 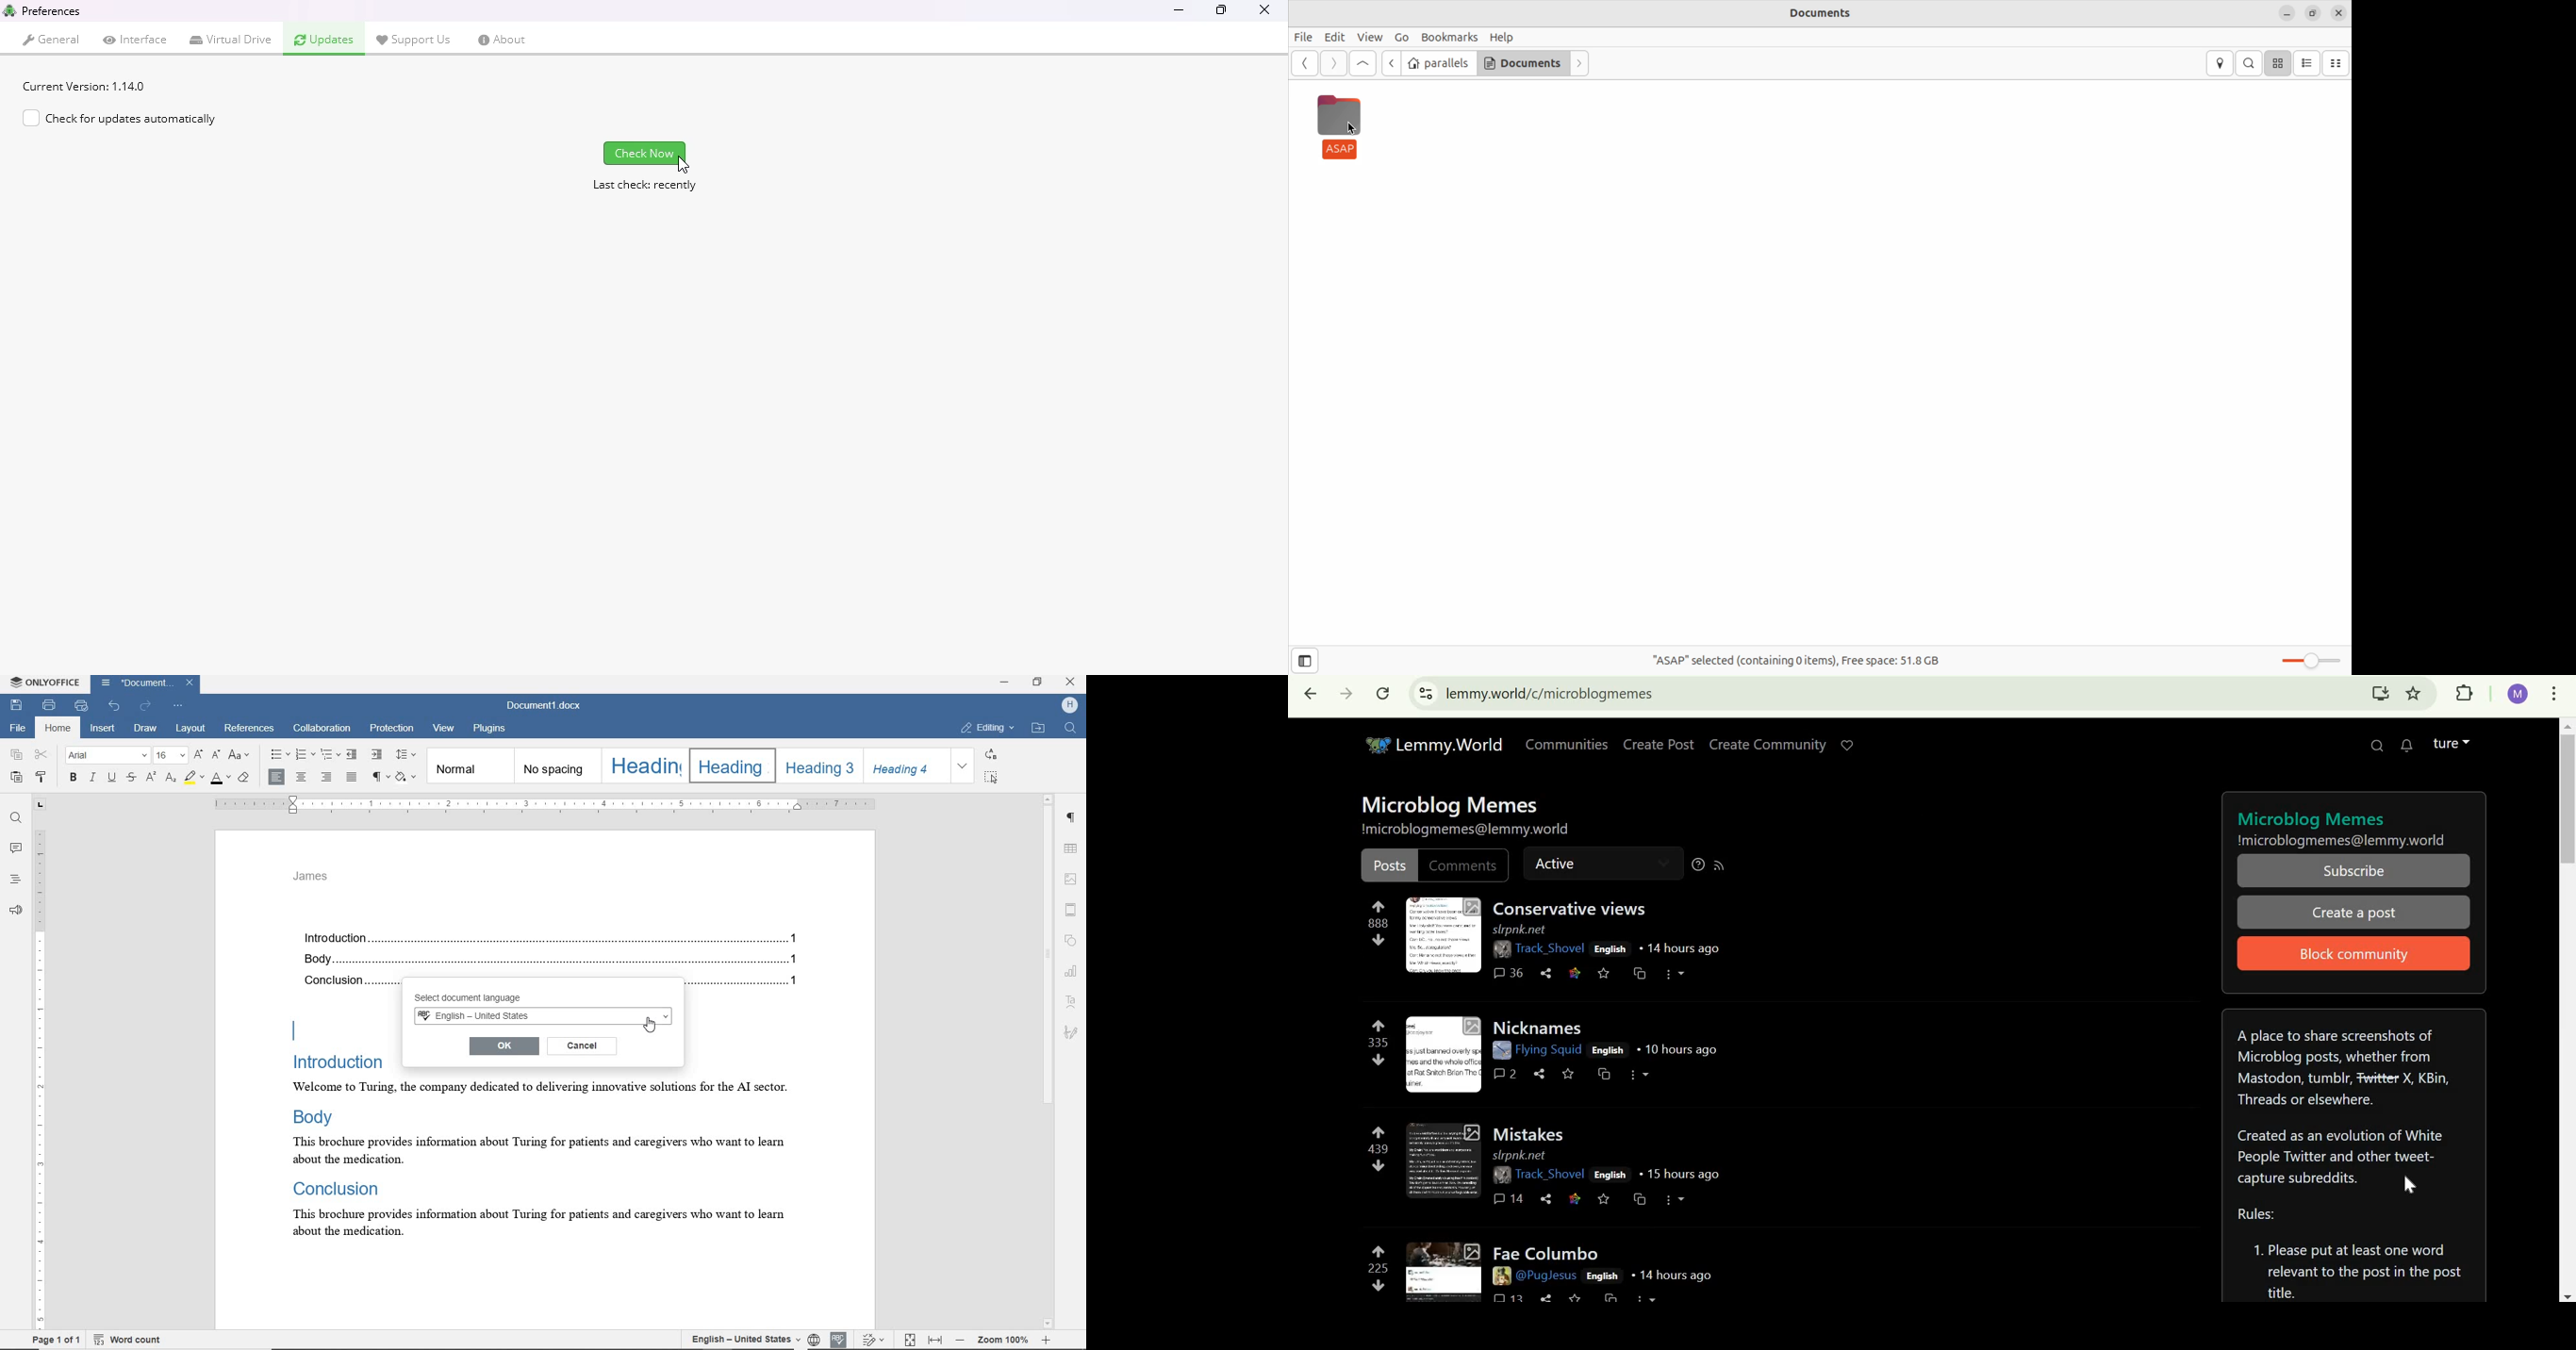 I want to click on profile picture, so click(x=1498, y=1277).